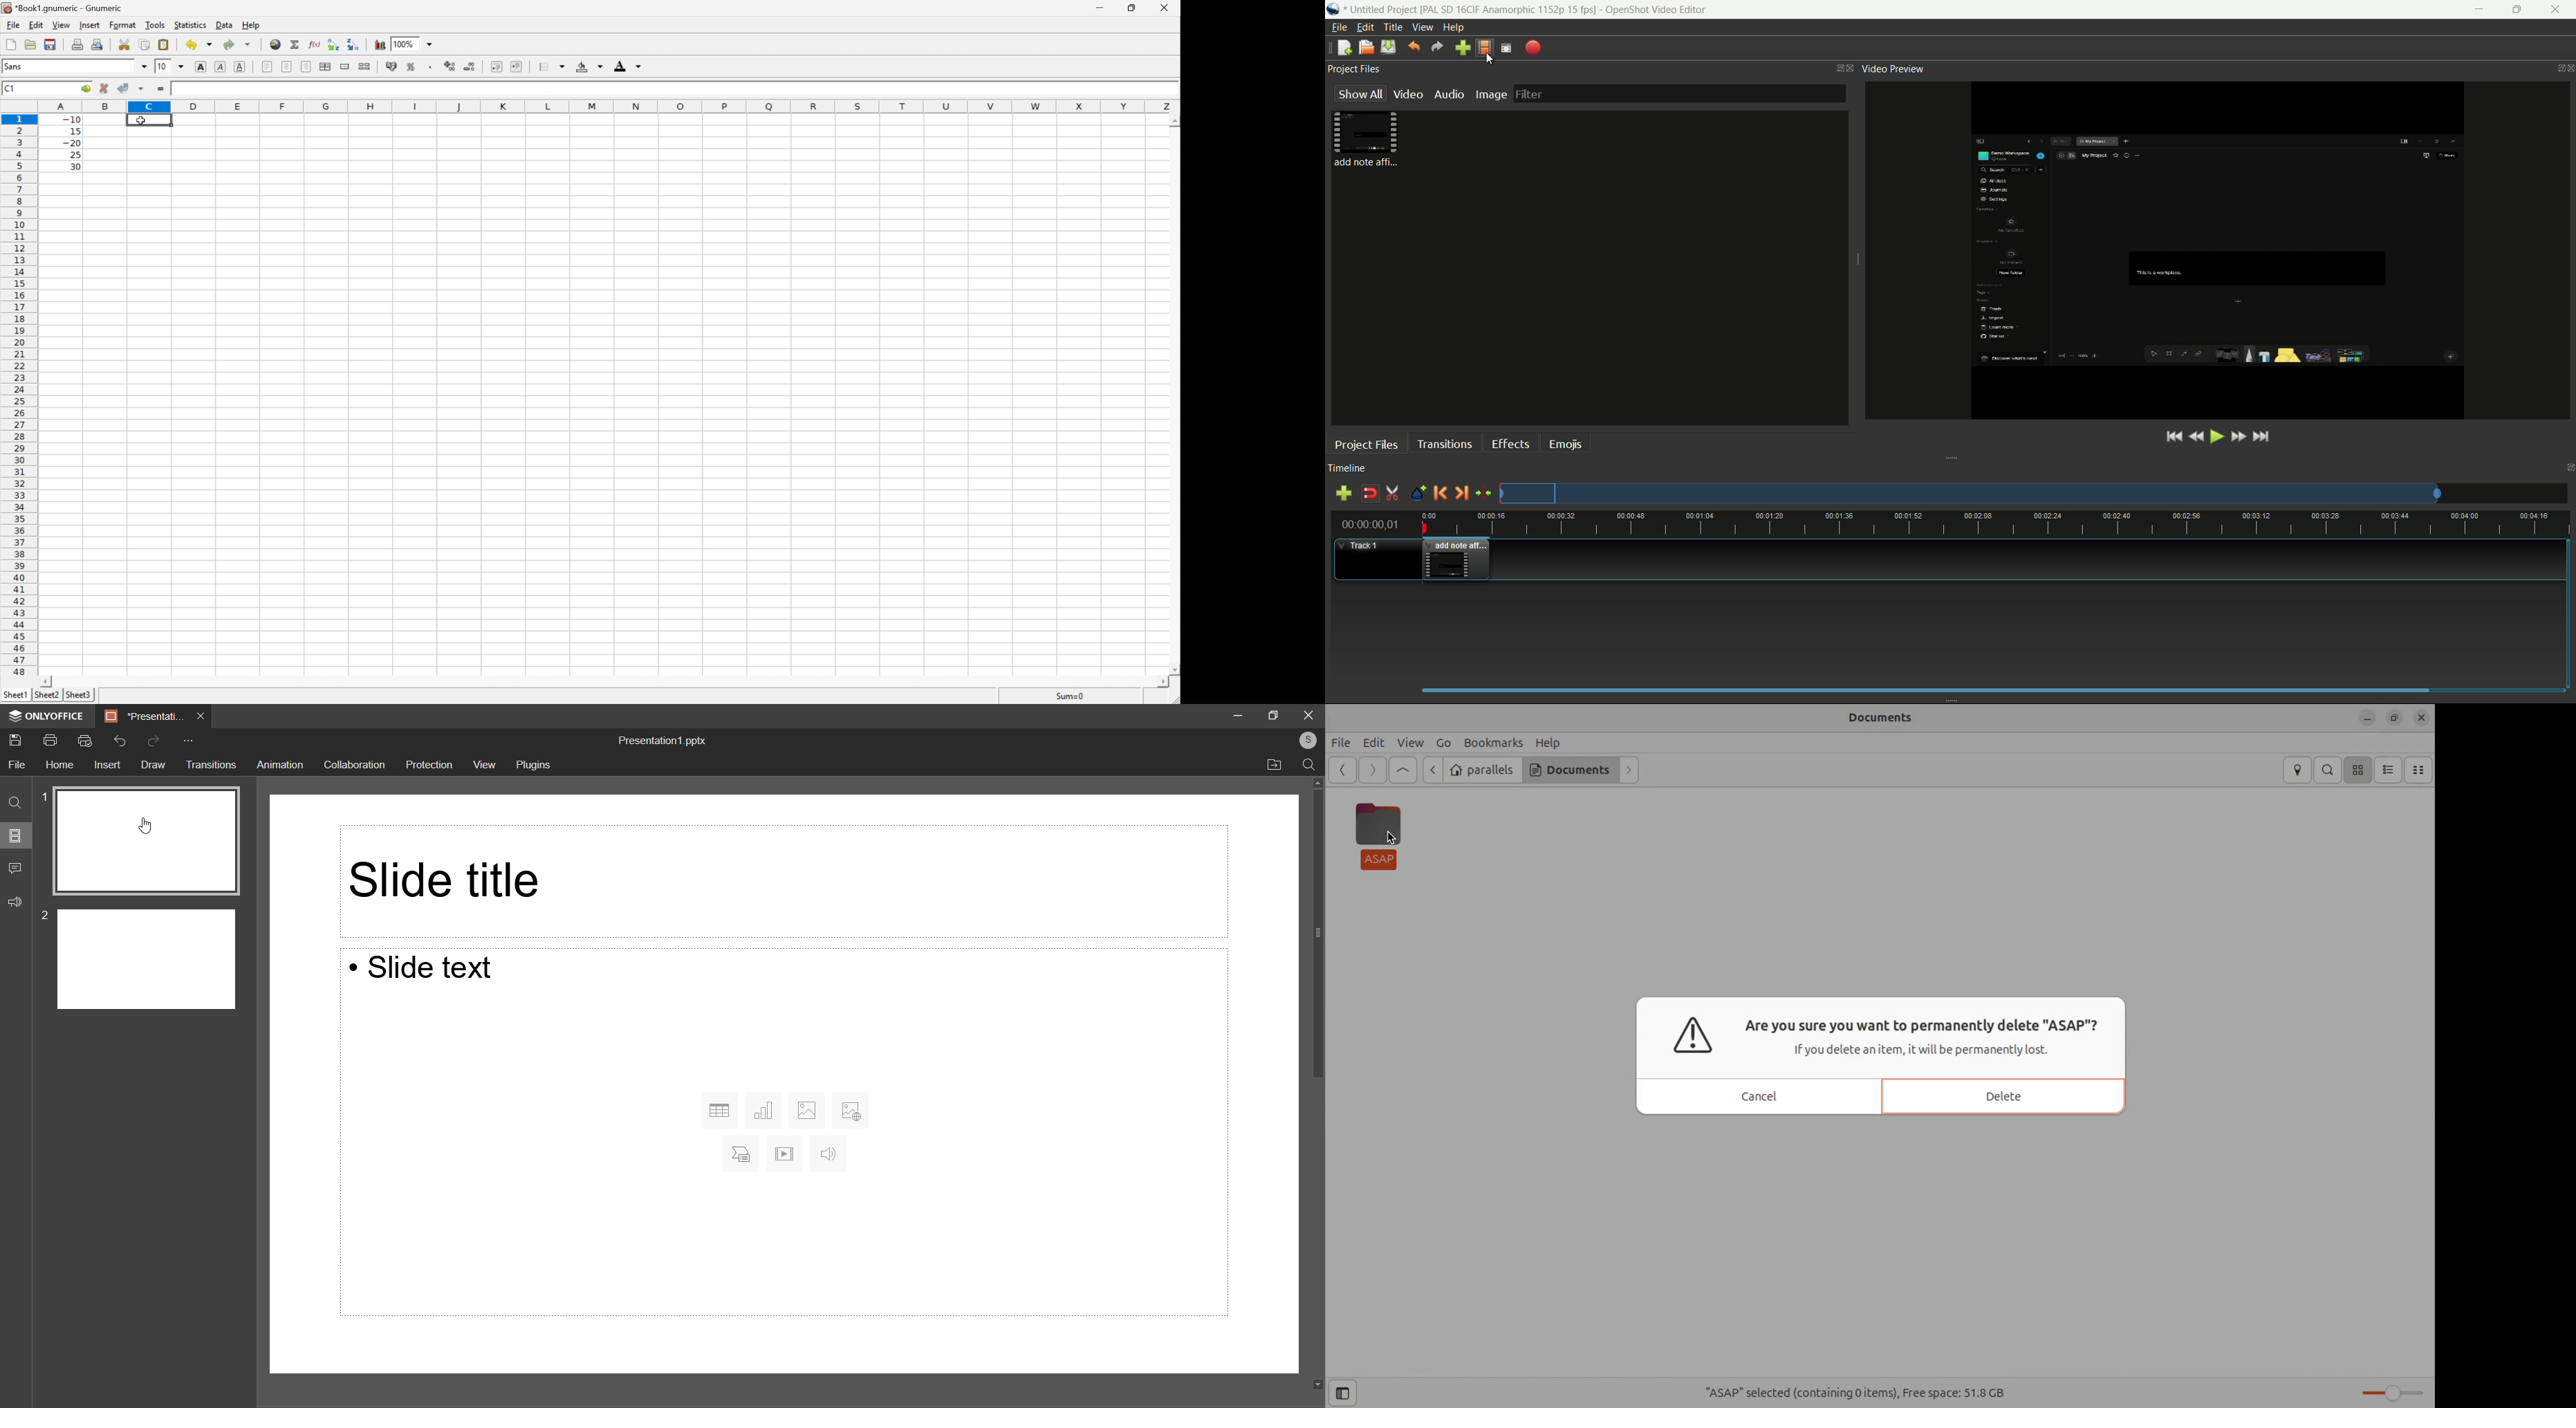 Image resolution: width=2576 pixels, height=1428 pixels. Describe the element at coordinates (1275, 765) in the screenshot. I see `Open` at that location.